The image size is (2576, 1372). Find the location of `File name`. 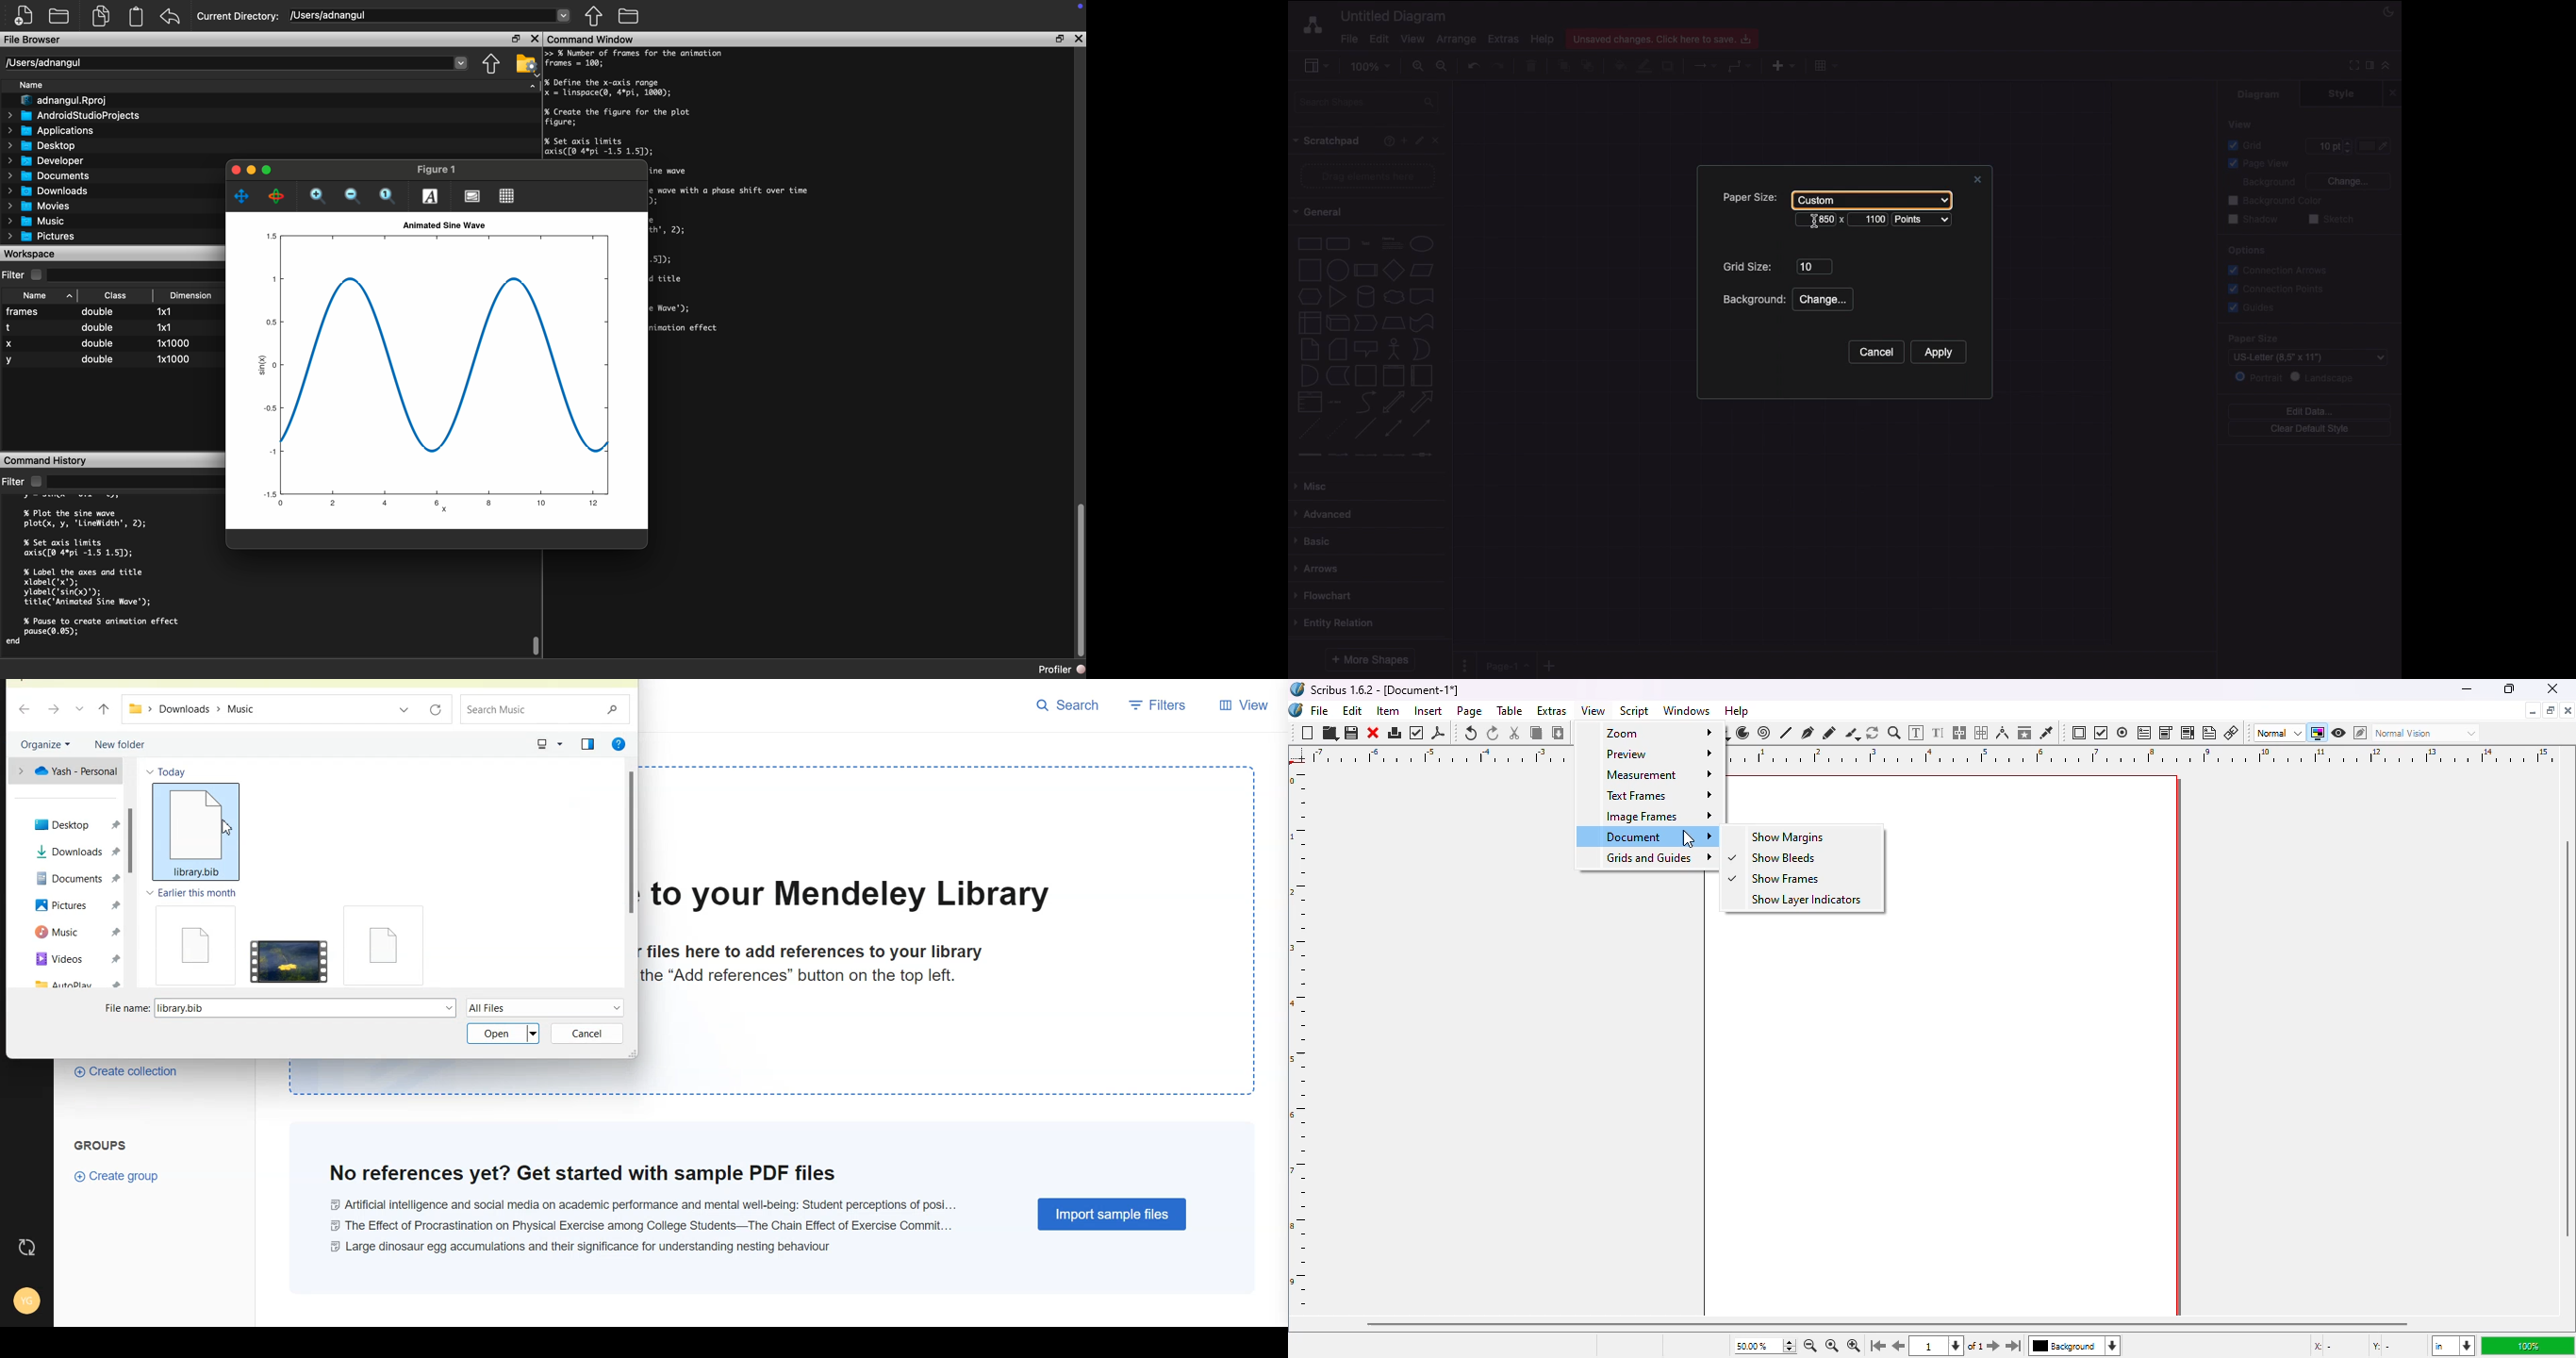

File name is located at coordinates (125, 1008).